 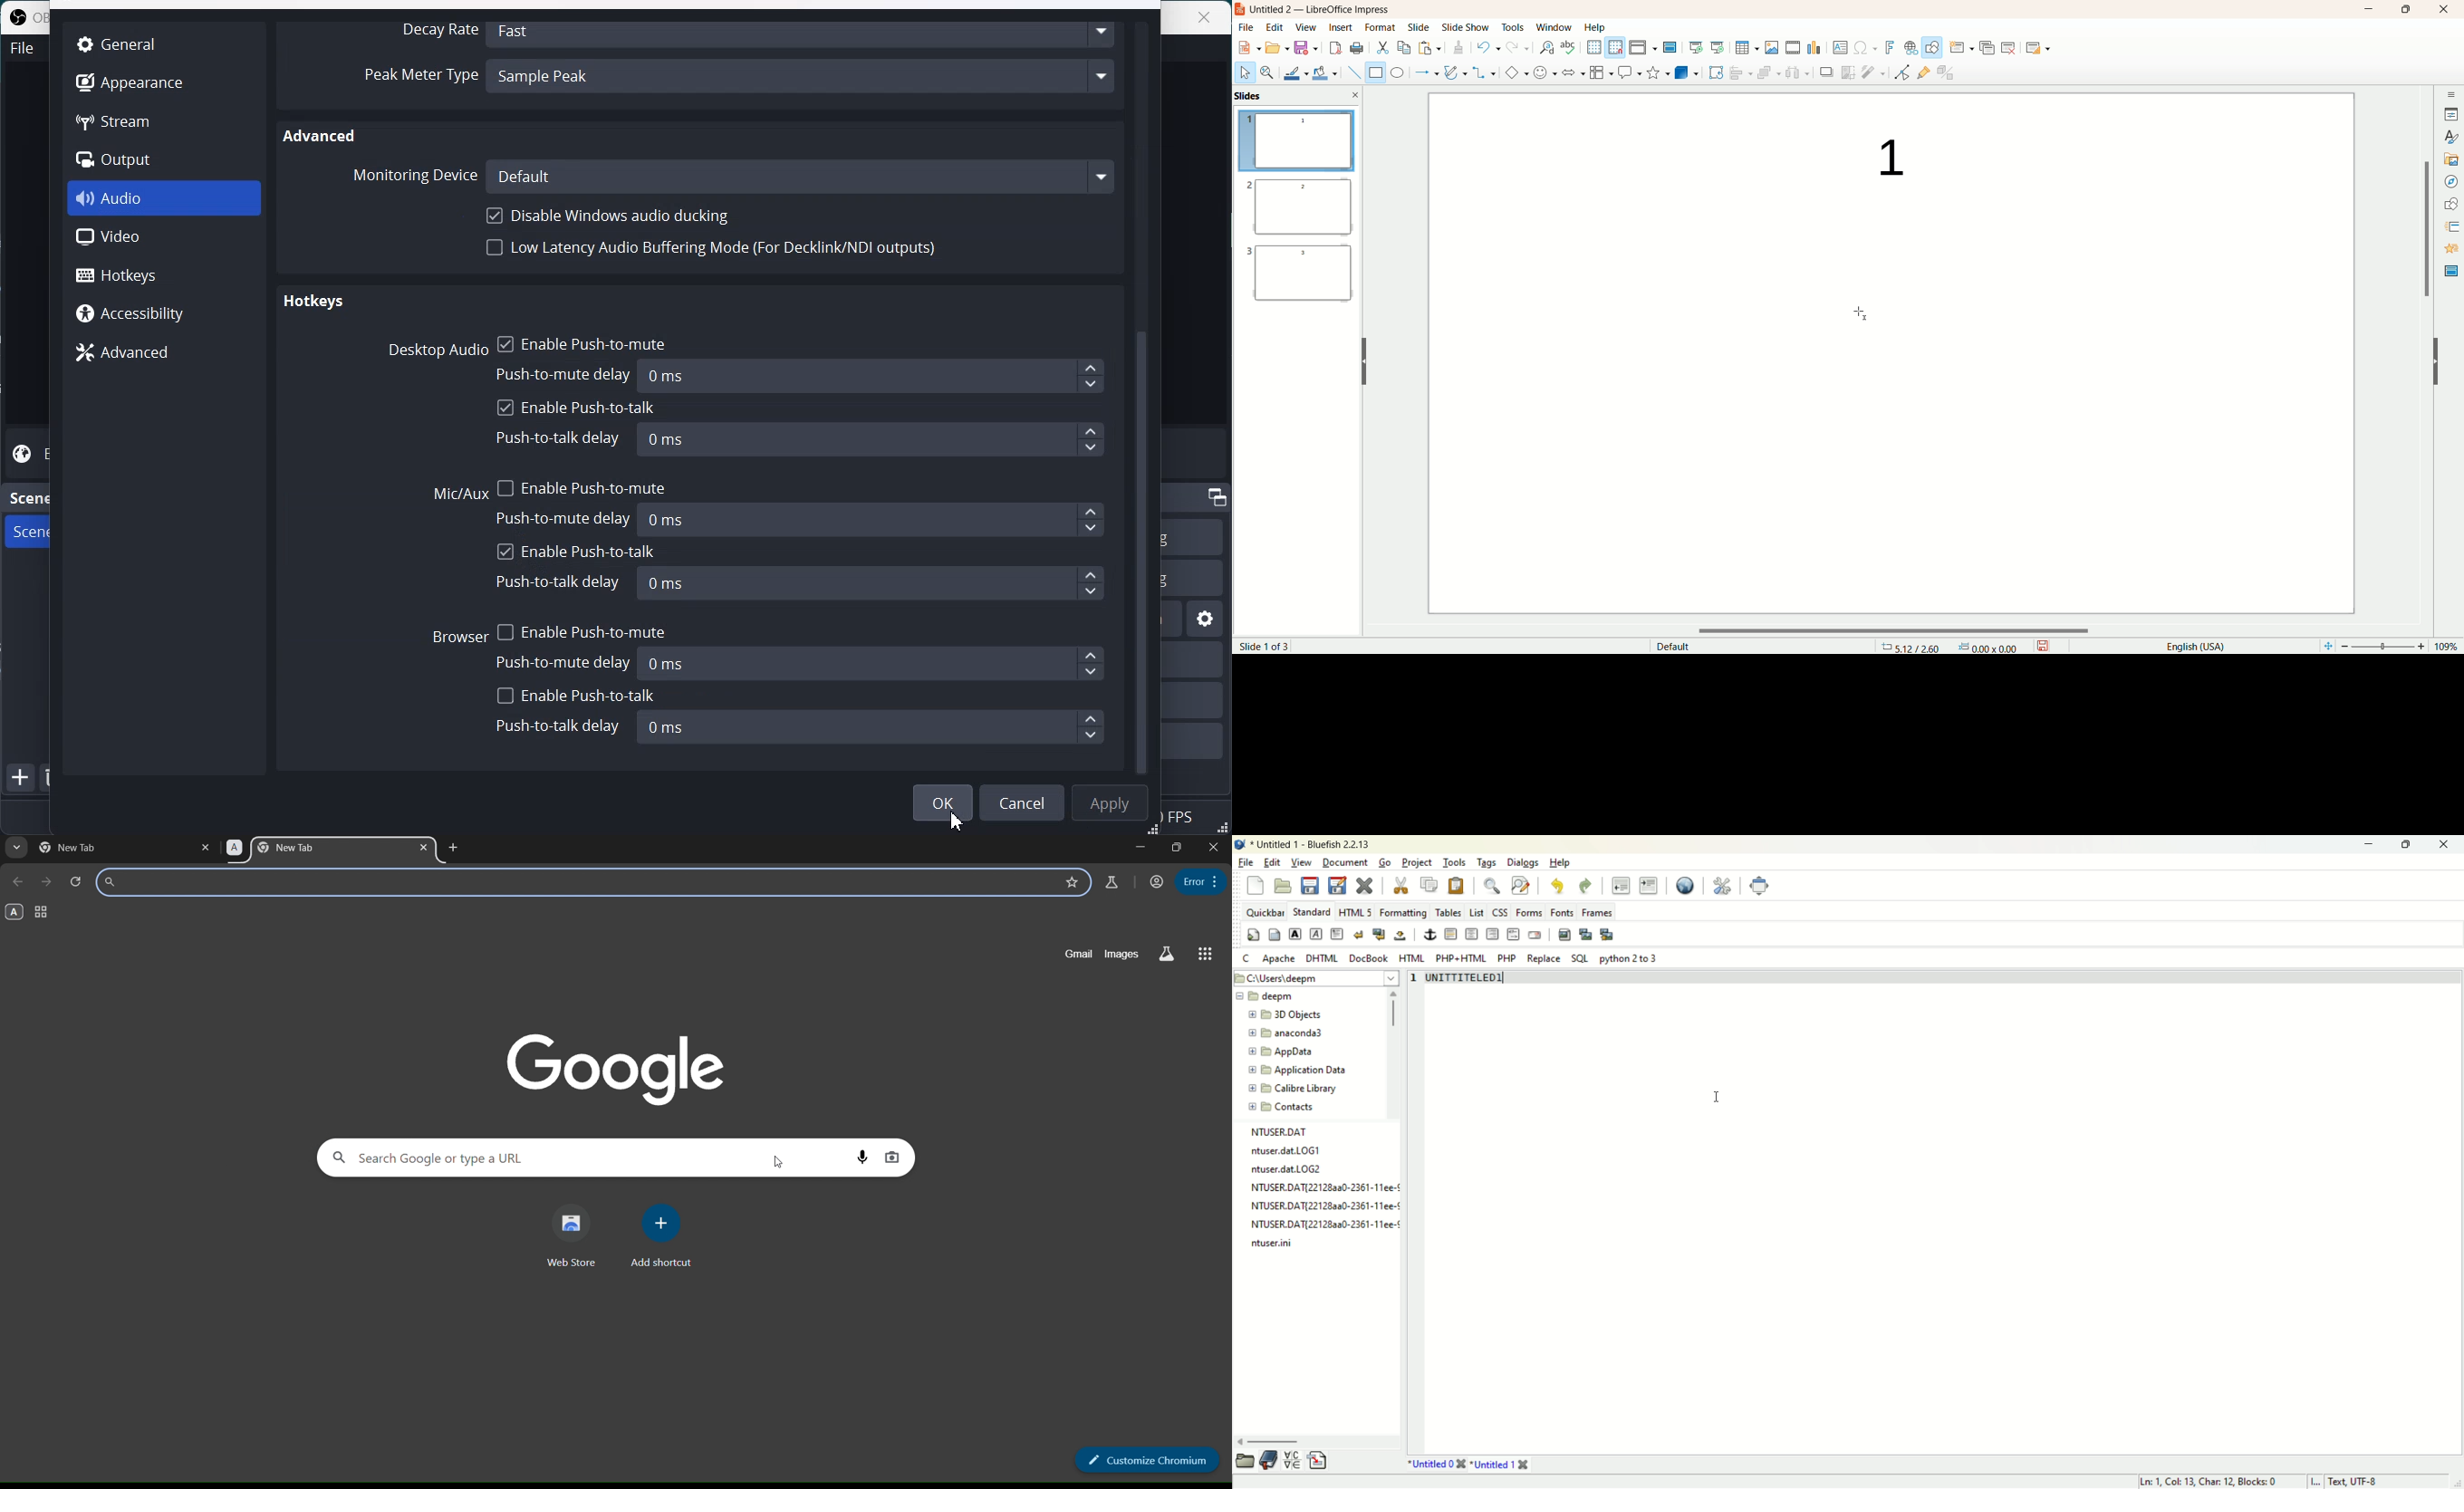 What do you see at coordinates (1320, 1187) in the screenshot?
I see `text` at bounding box center [1320, 1187].